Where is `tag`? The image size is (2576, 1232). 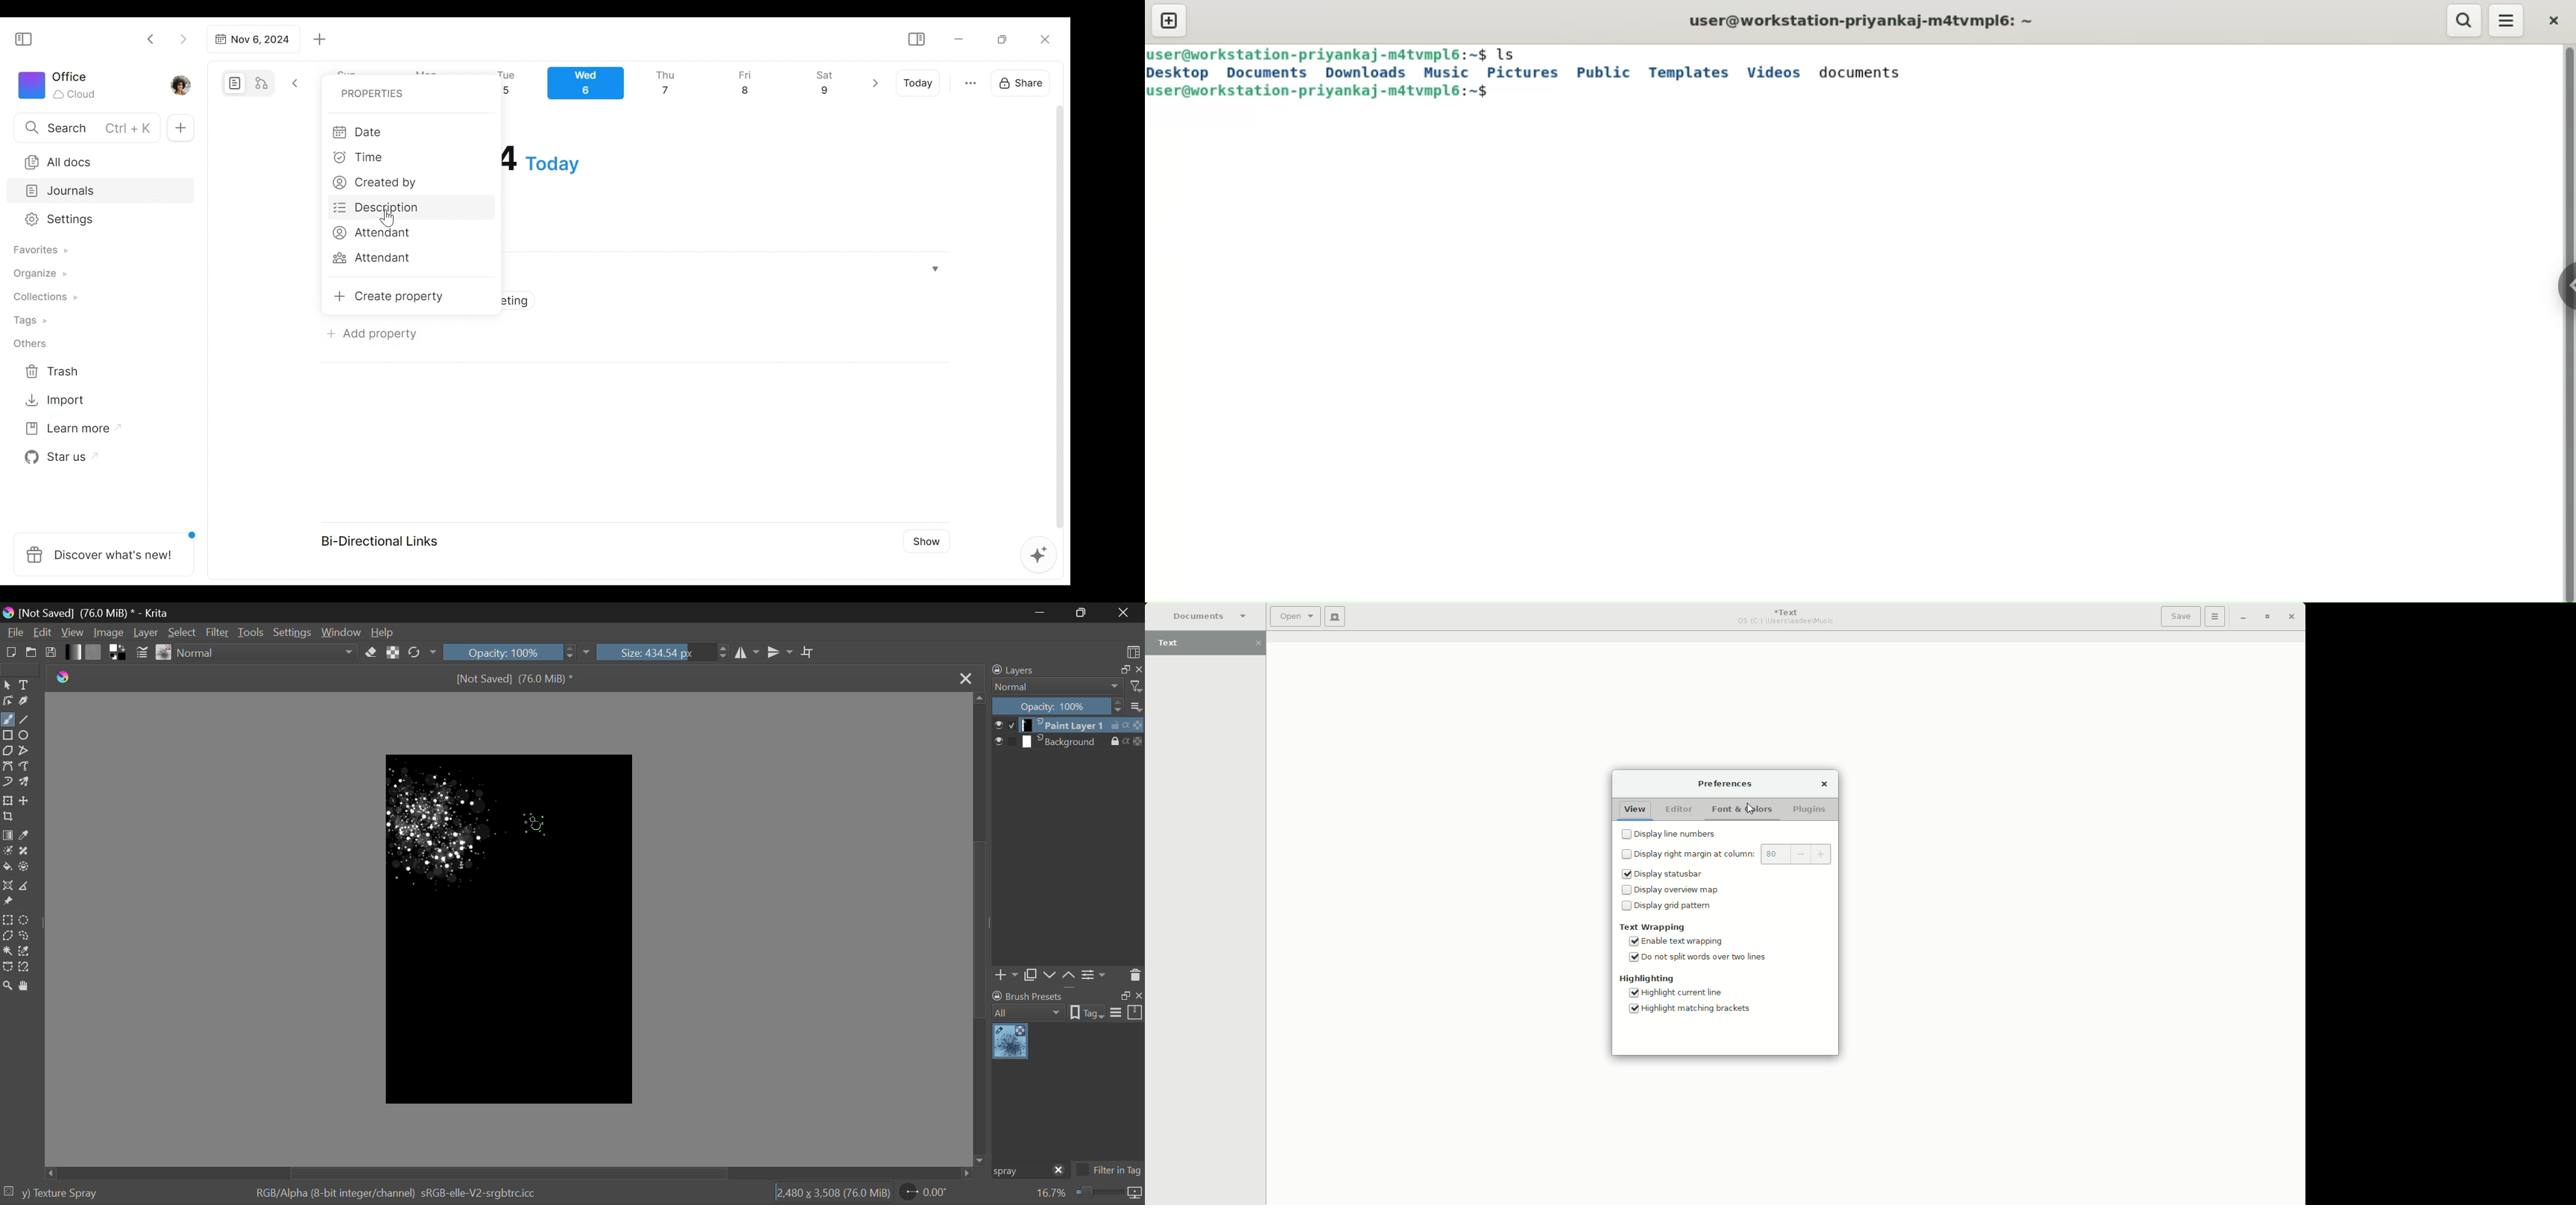 tag is located at coordinates (1087, 1014).